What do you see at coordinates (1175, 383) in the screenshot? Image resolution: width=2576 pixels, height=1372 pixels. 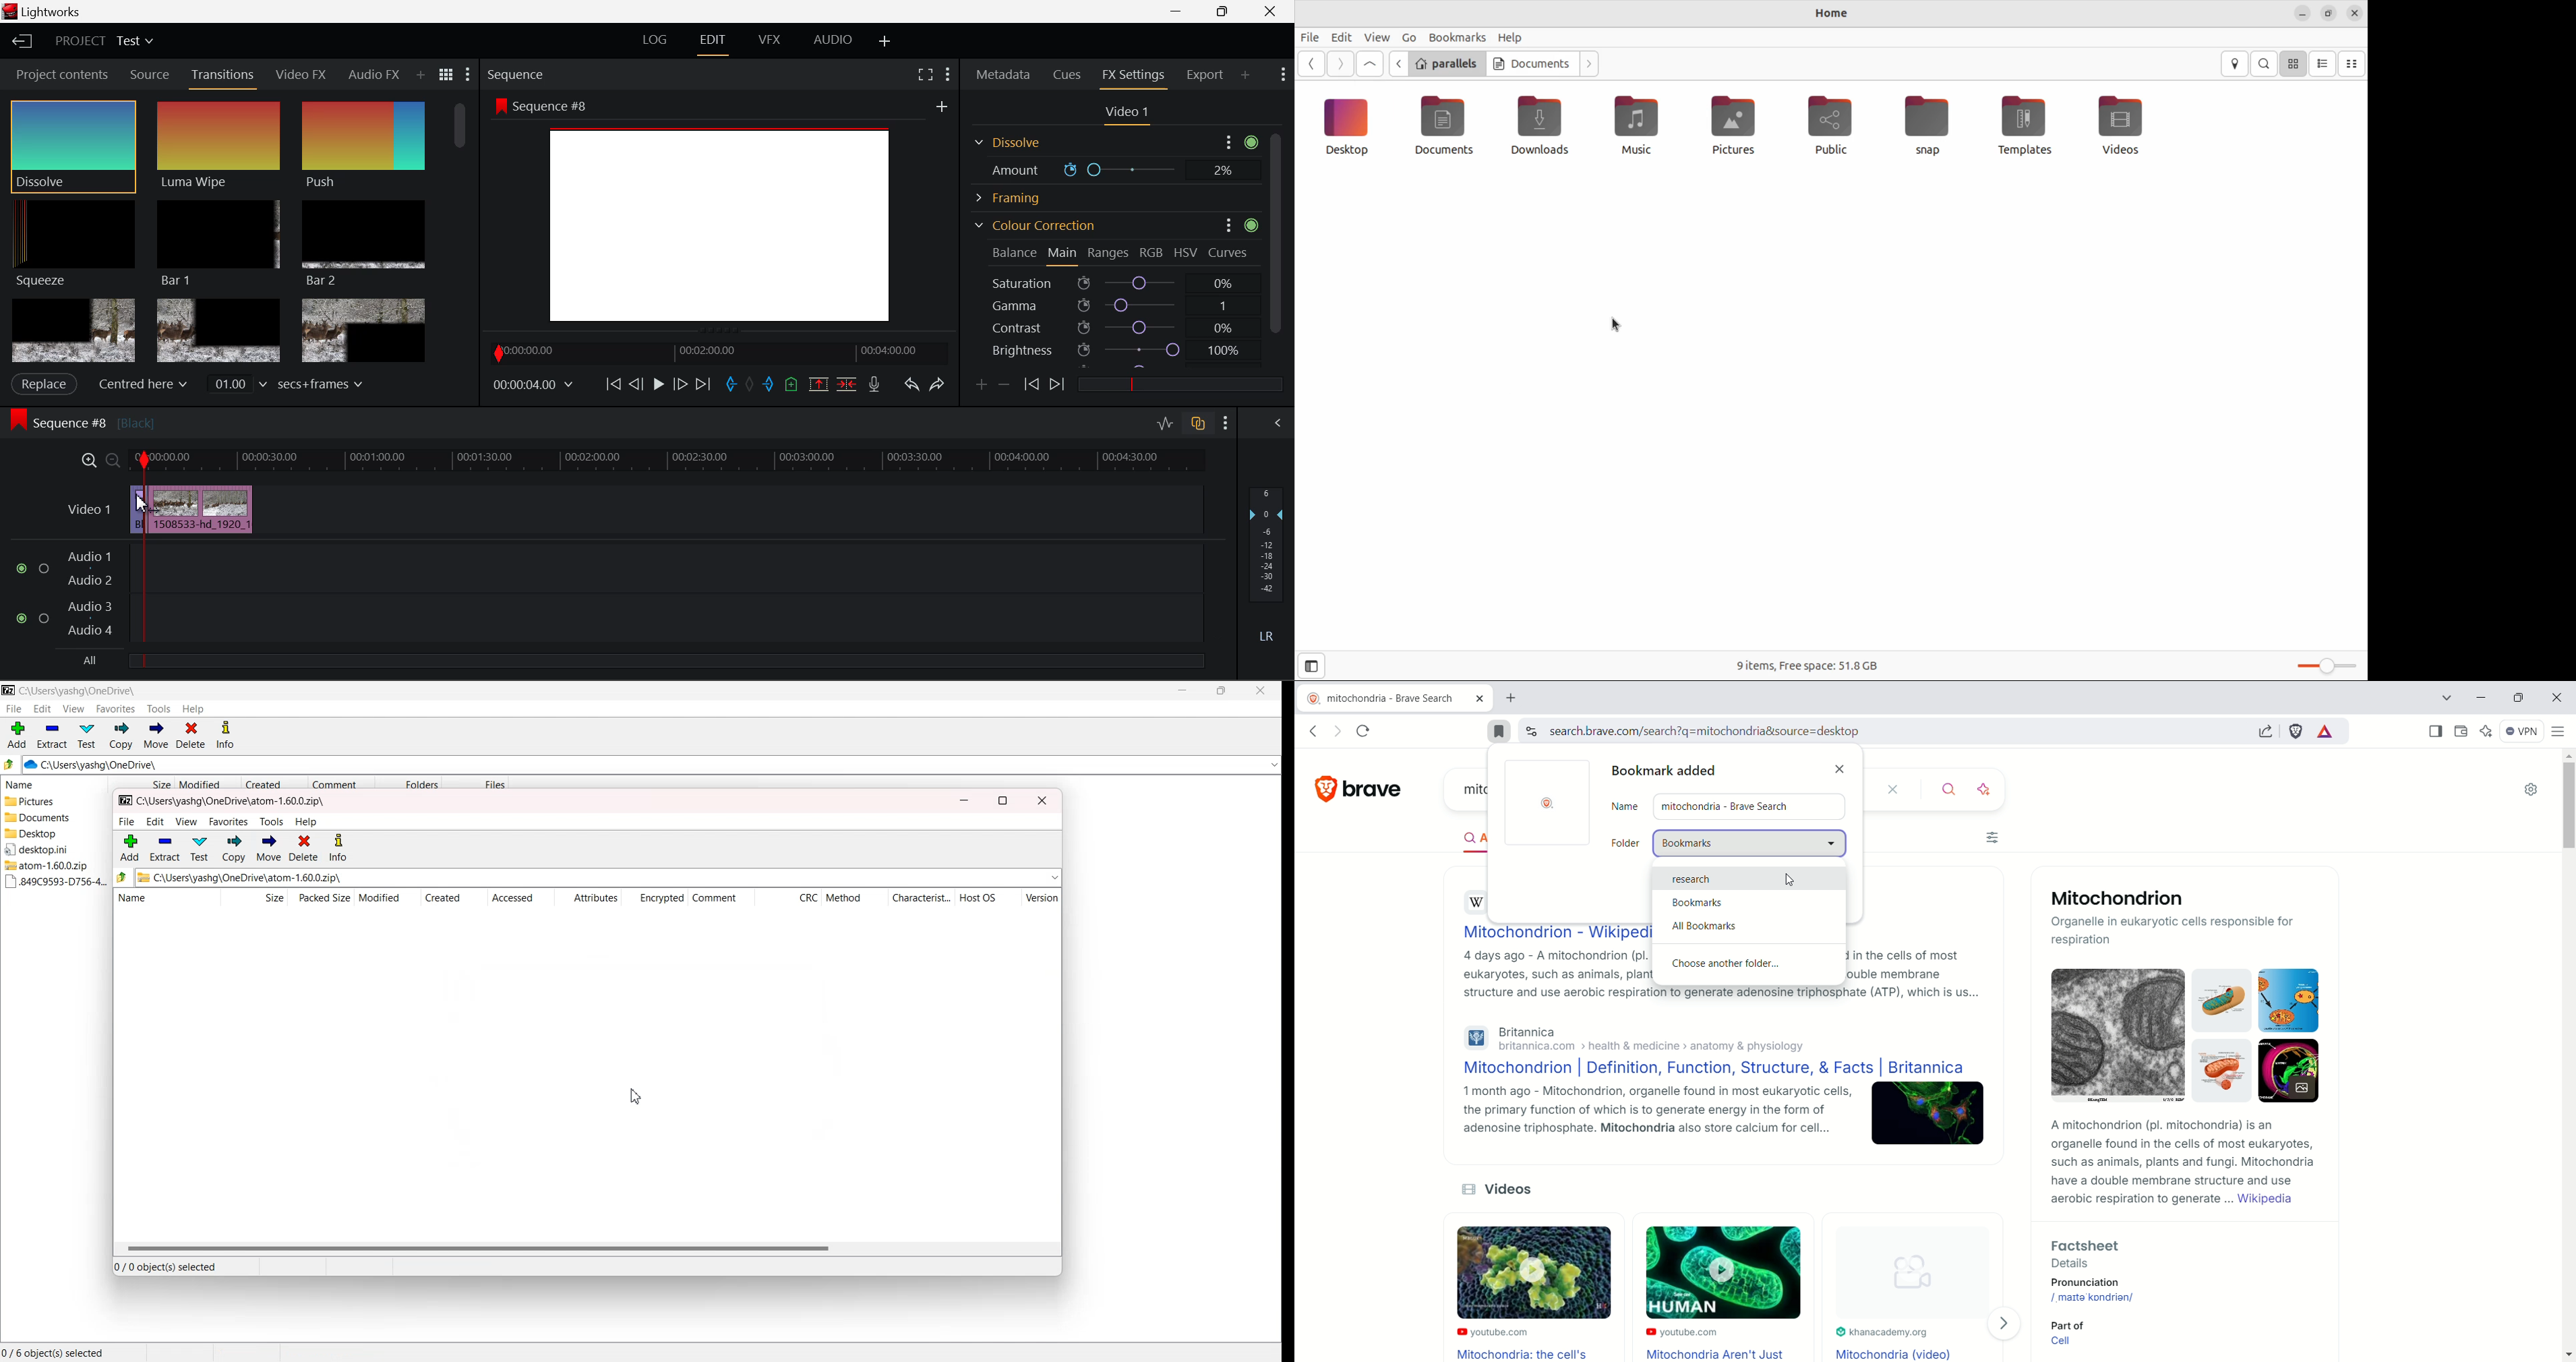 I see `slider` at bounding box center [1175, 383].